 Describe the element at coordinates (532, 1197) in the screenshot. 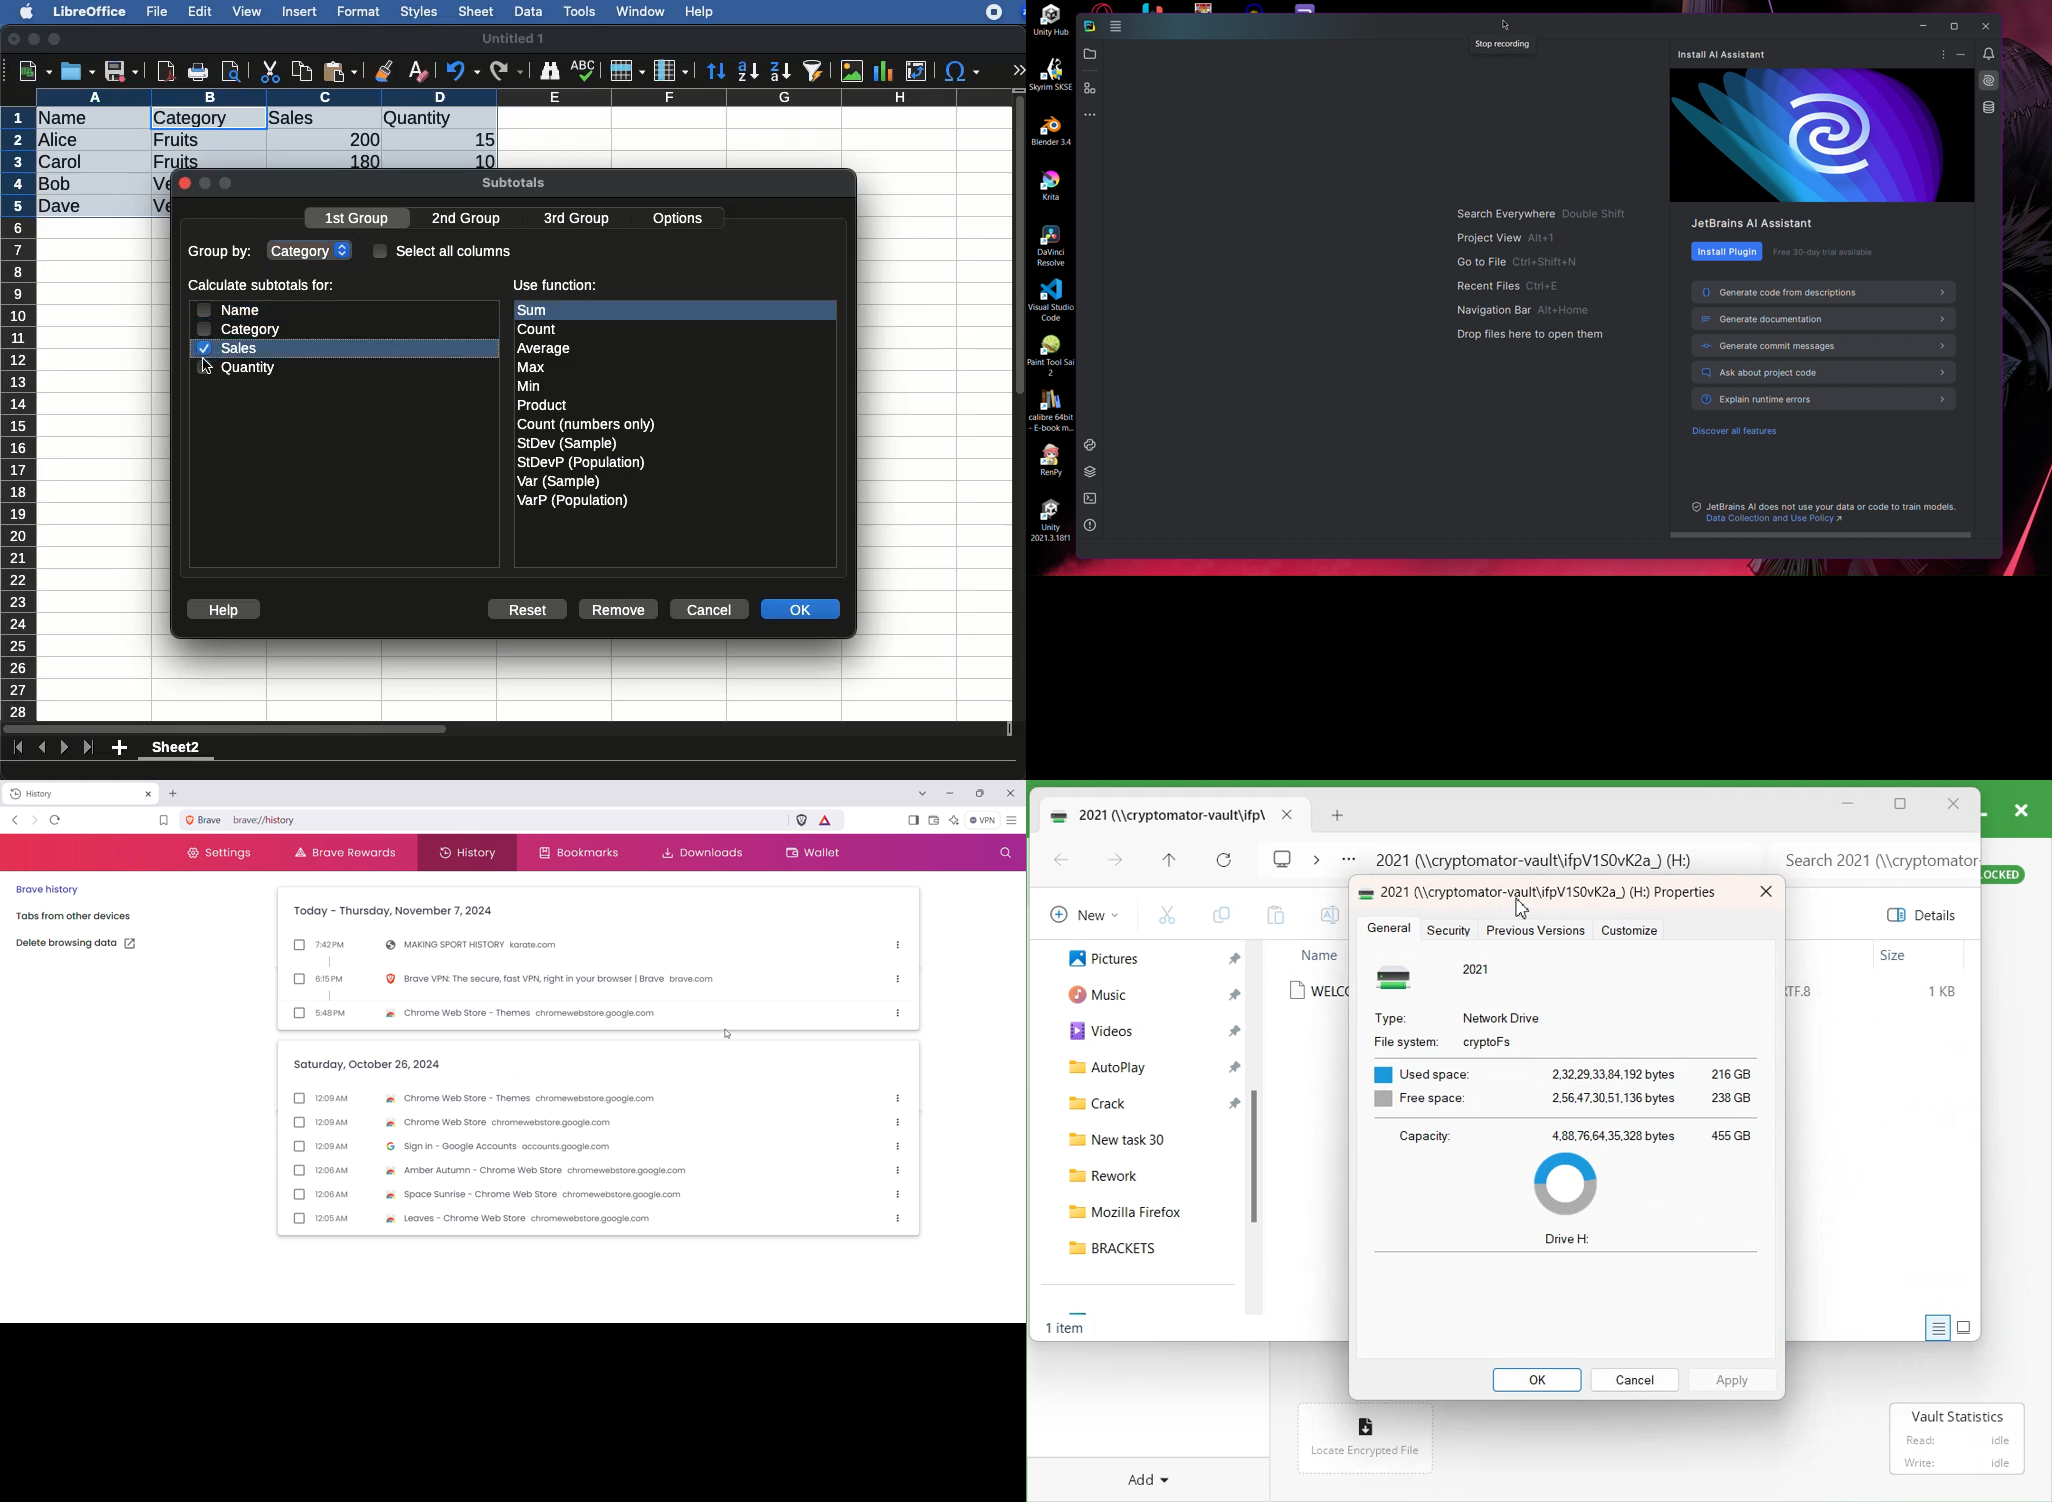

I see `Space Sunrise - Chrome Web Store chromewebstore.google.com` at that location.